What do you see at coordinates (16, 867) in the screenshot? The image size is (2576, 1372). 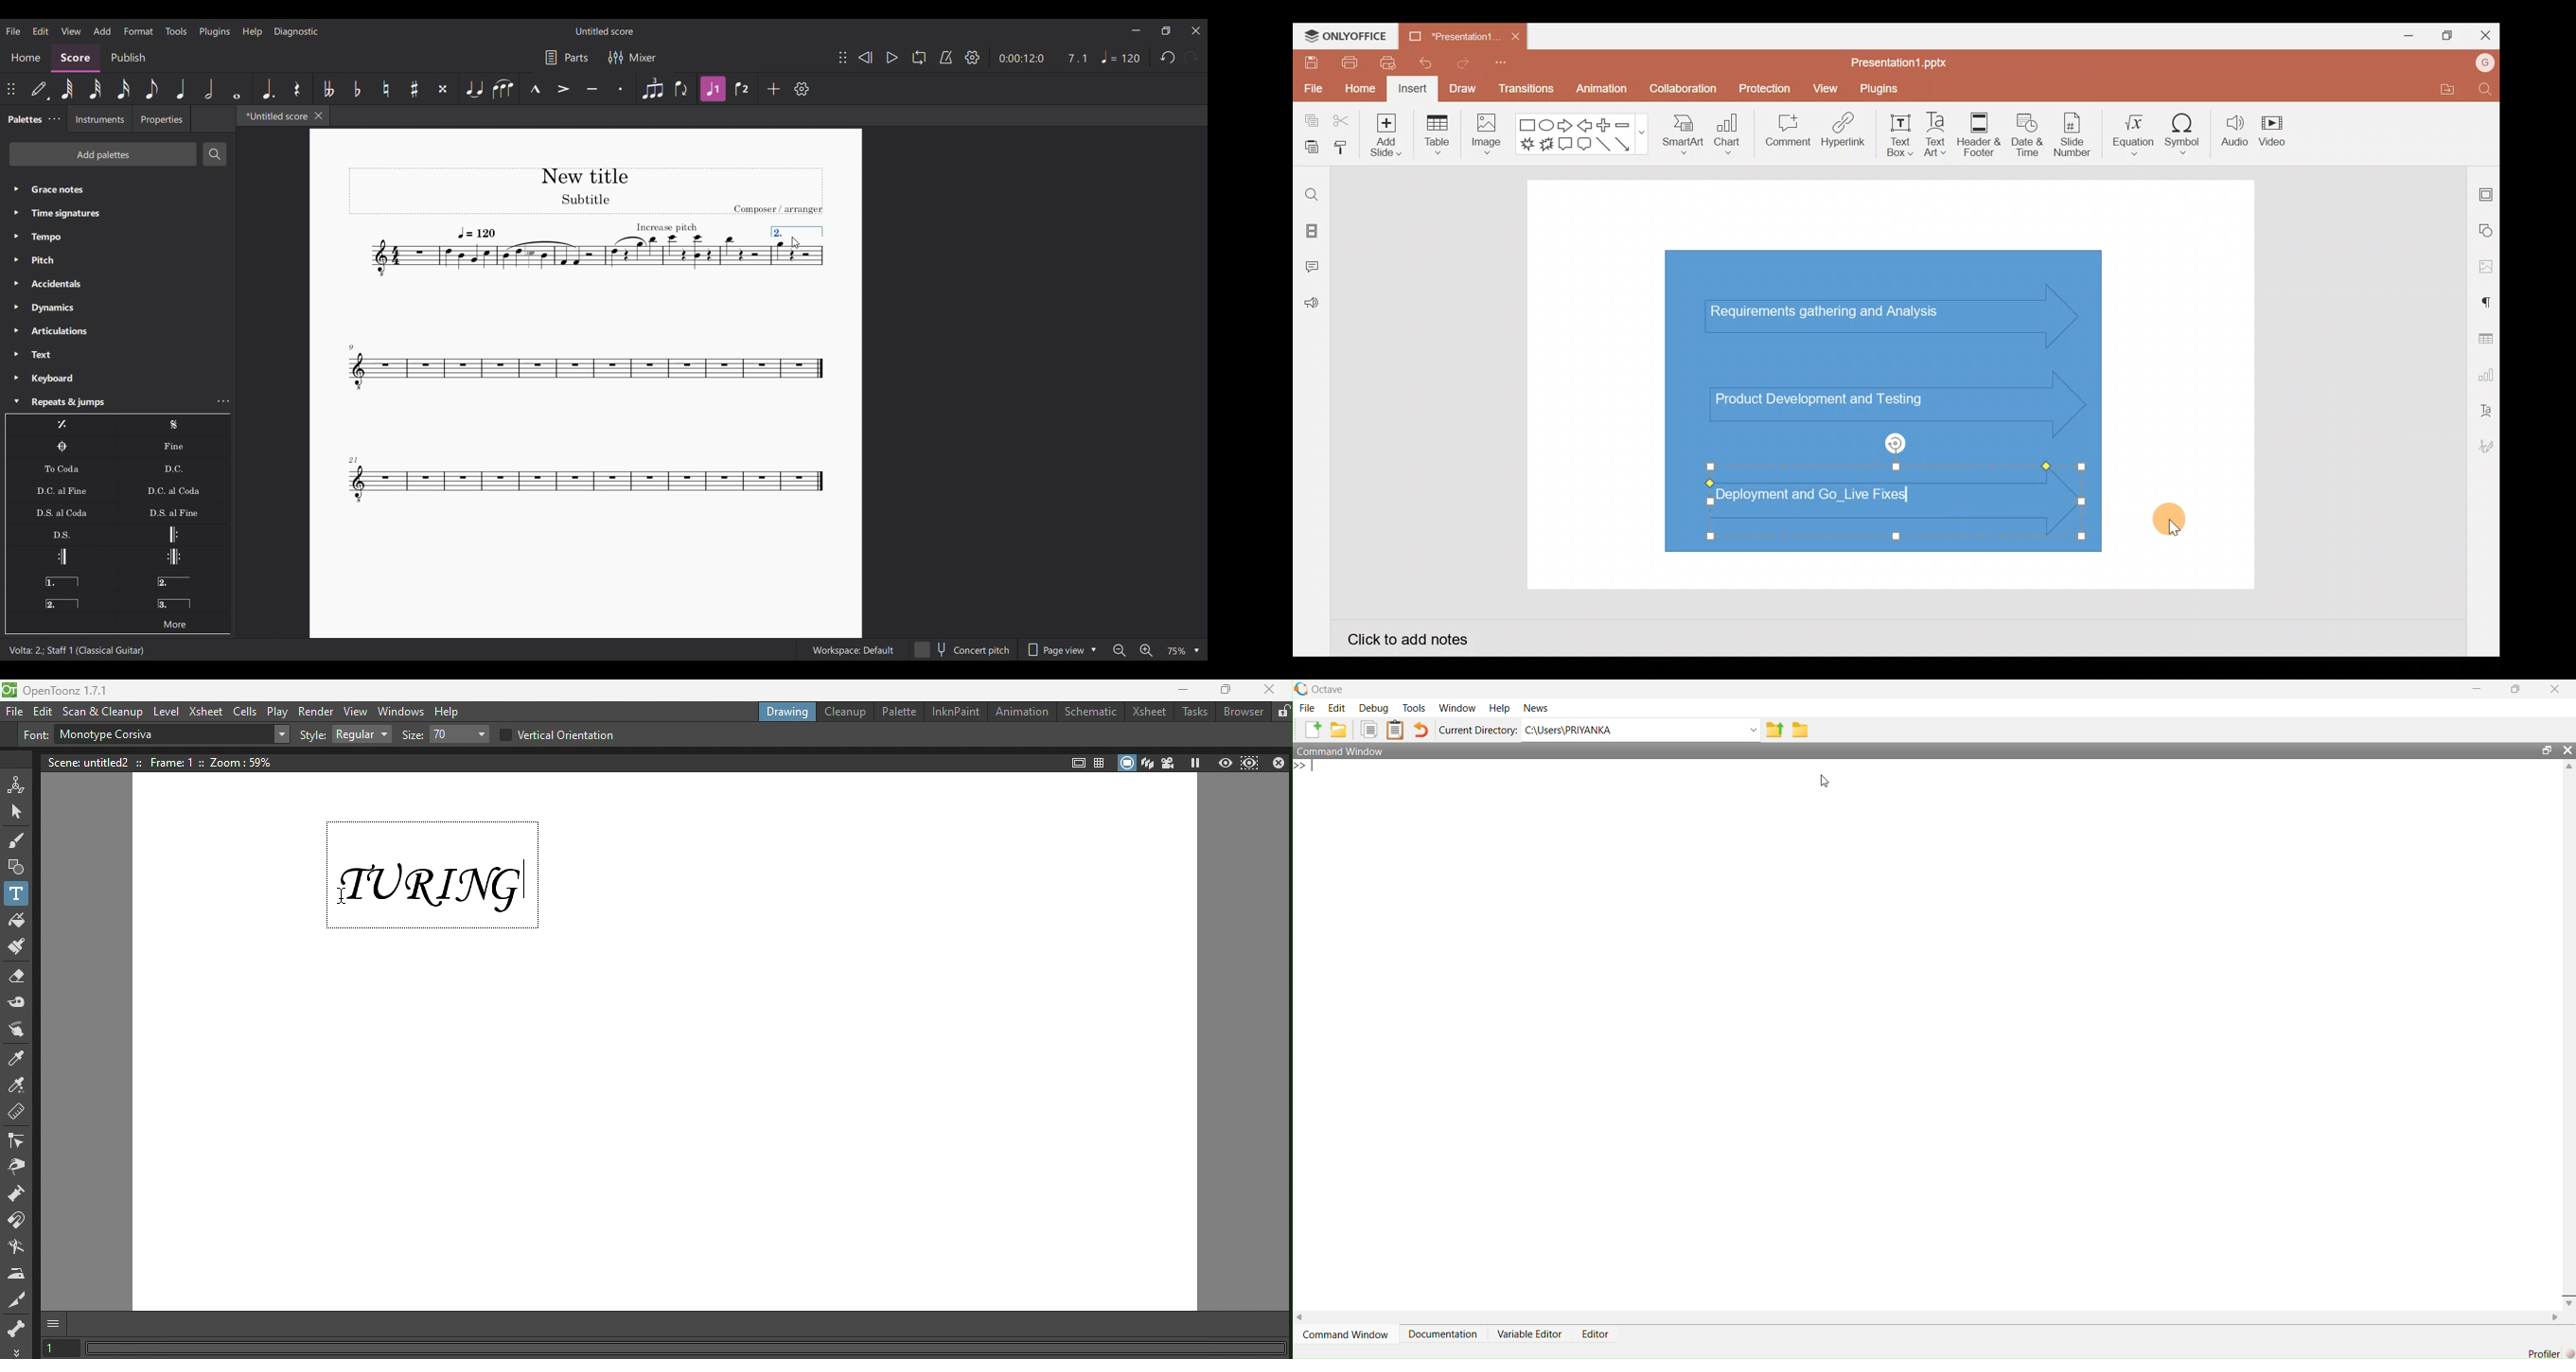 I see `Geometric tool` at bounding box center [16, 867].